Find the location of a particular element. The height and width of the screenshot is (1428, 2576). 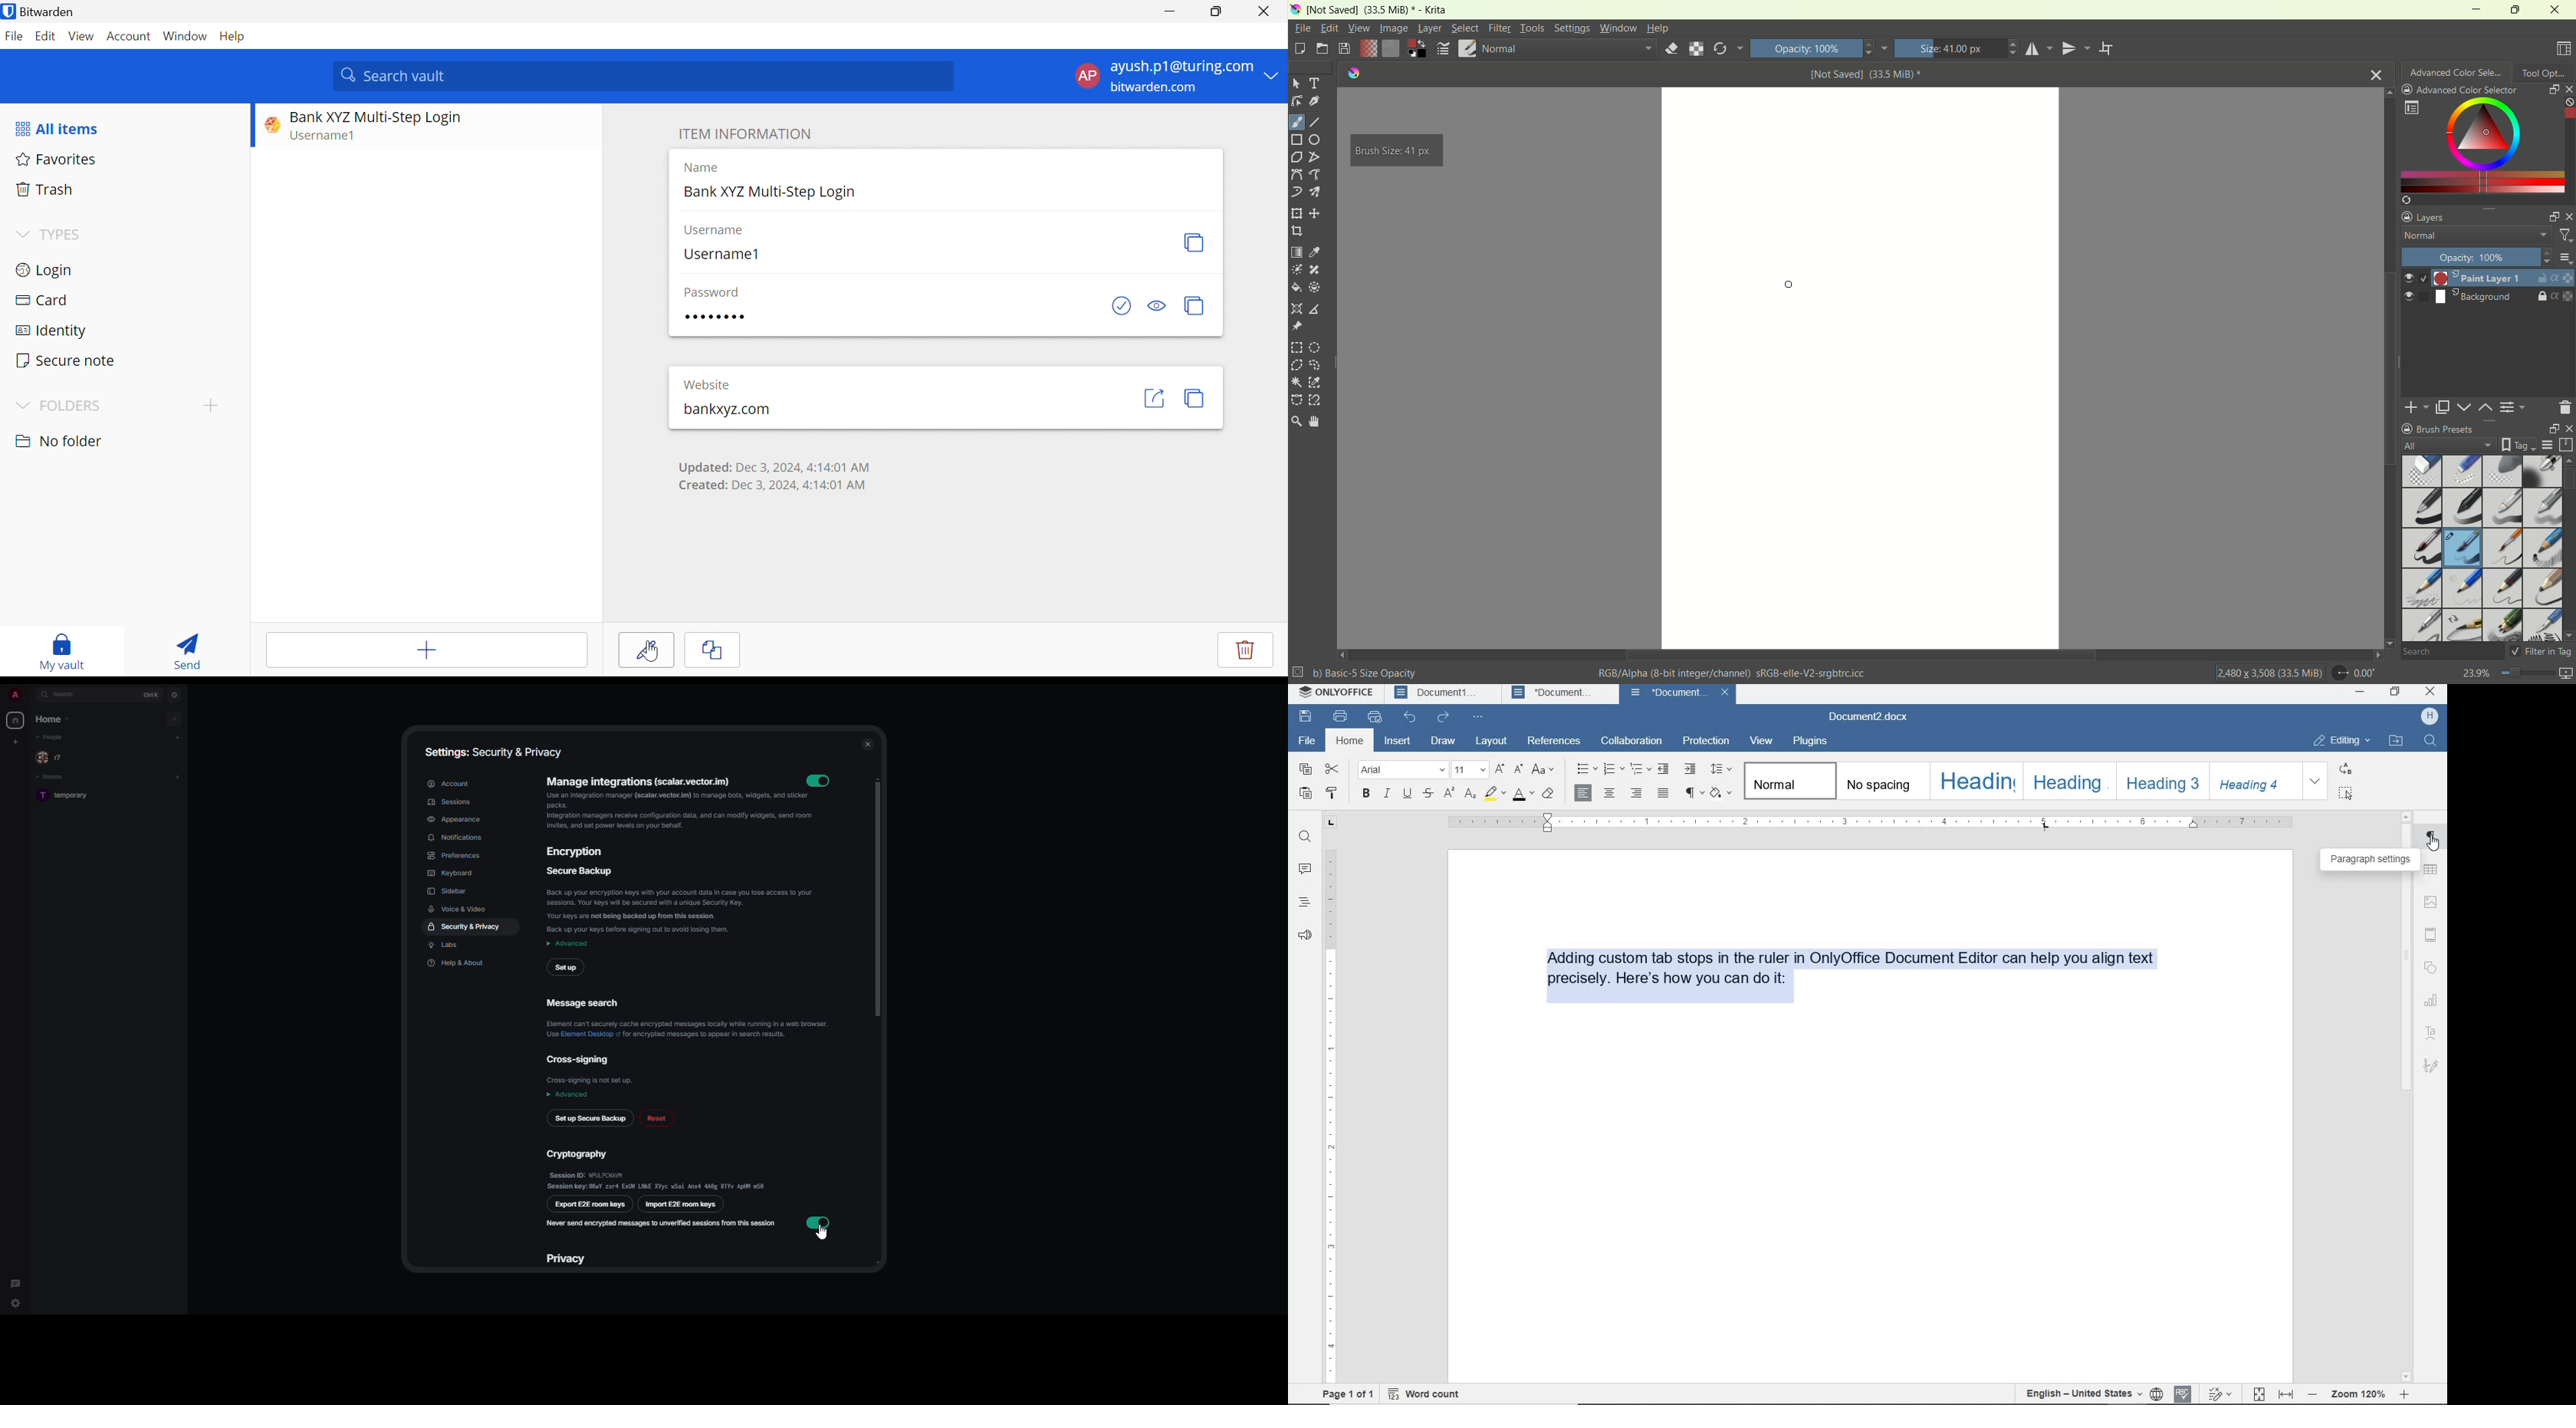

heading 4 is located at coordinates (2256, 781).